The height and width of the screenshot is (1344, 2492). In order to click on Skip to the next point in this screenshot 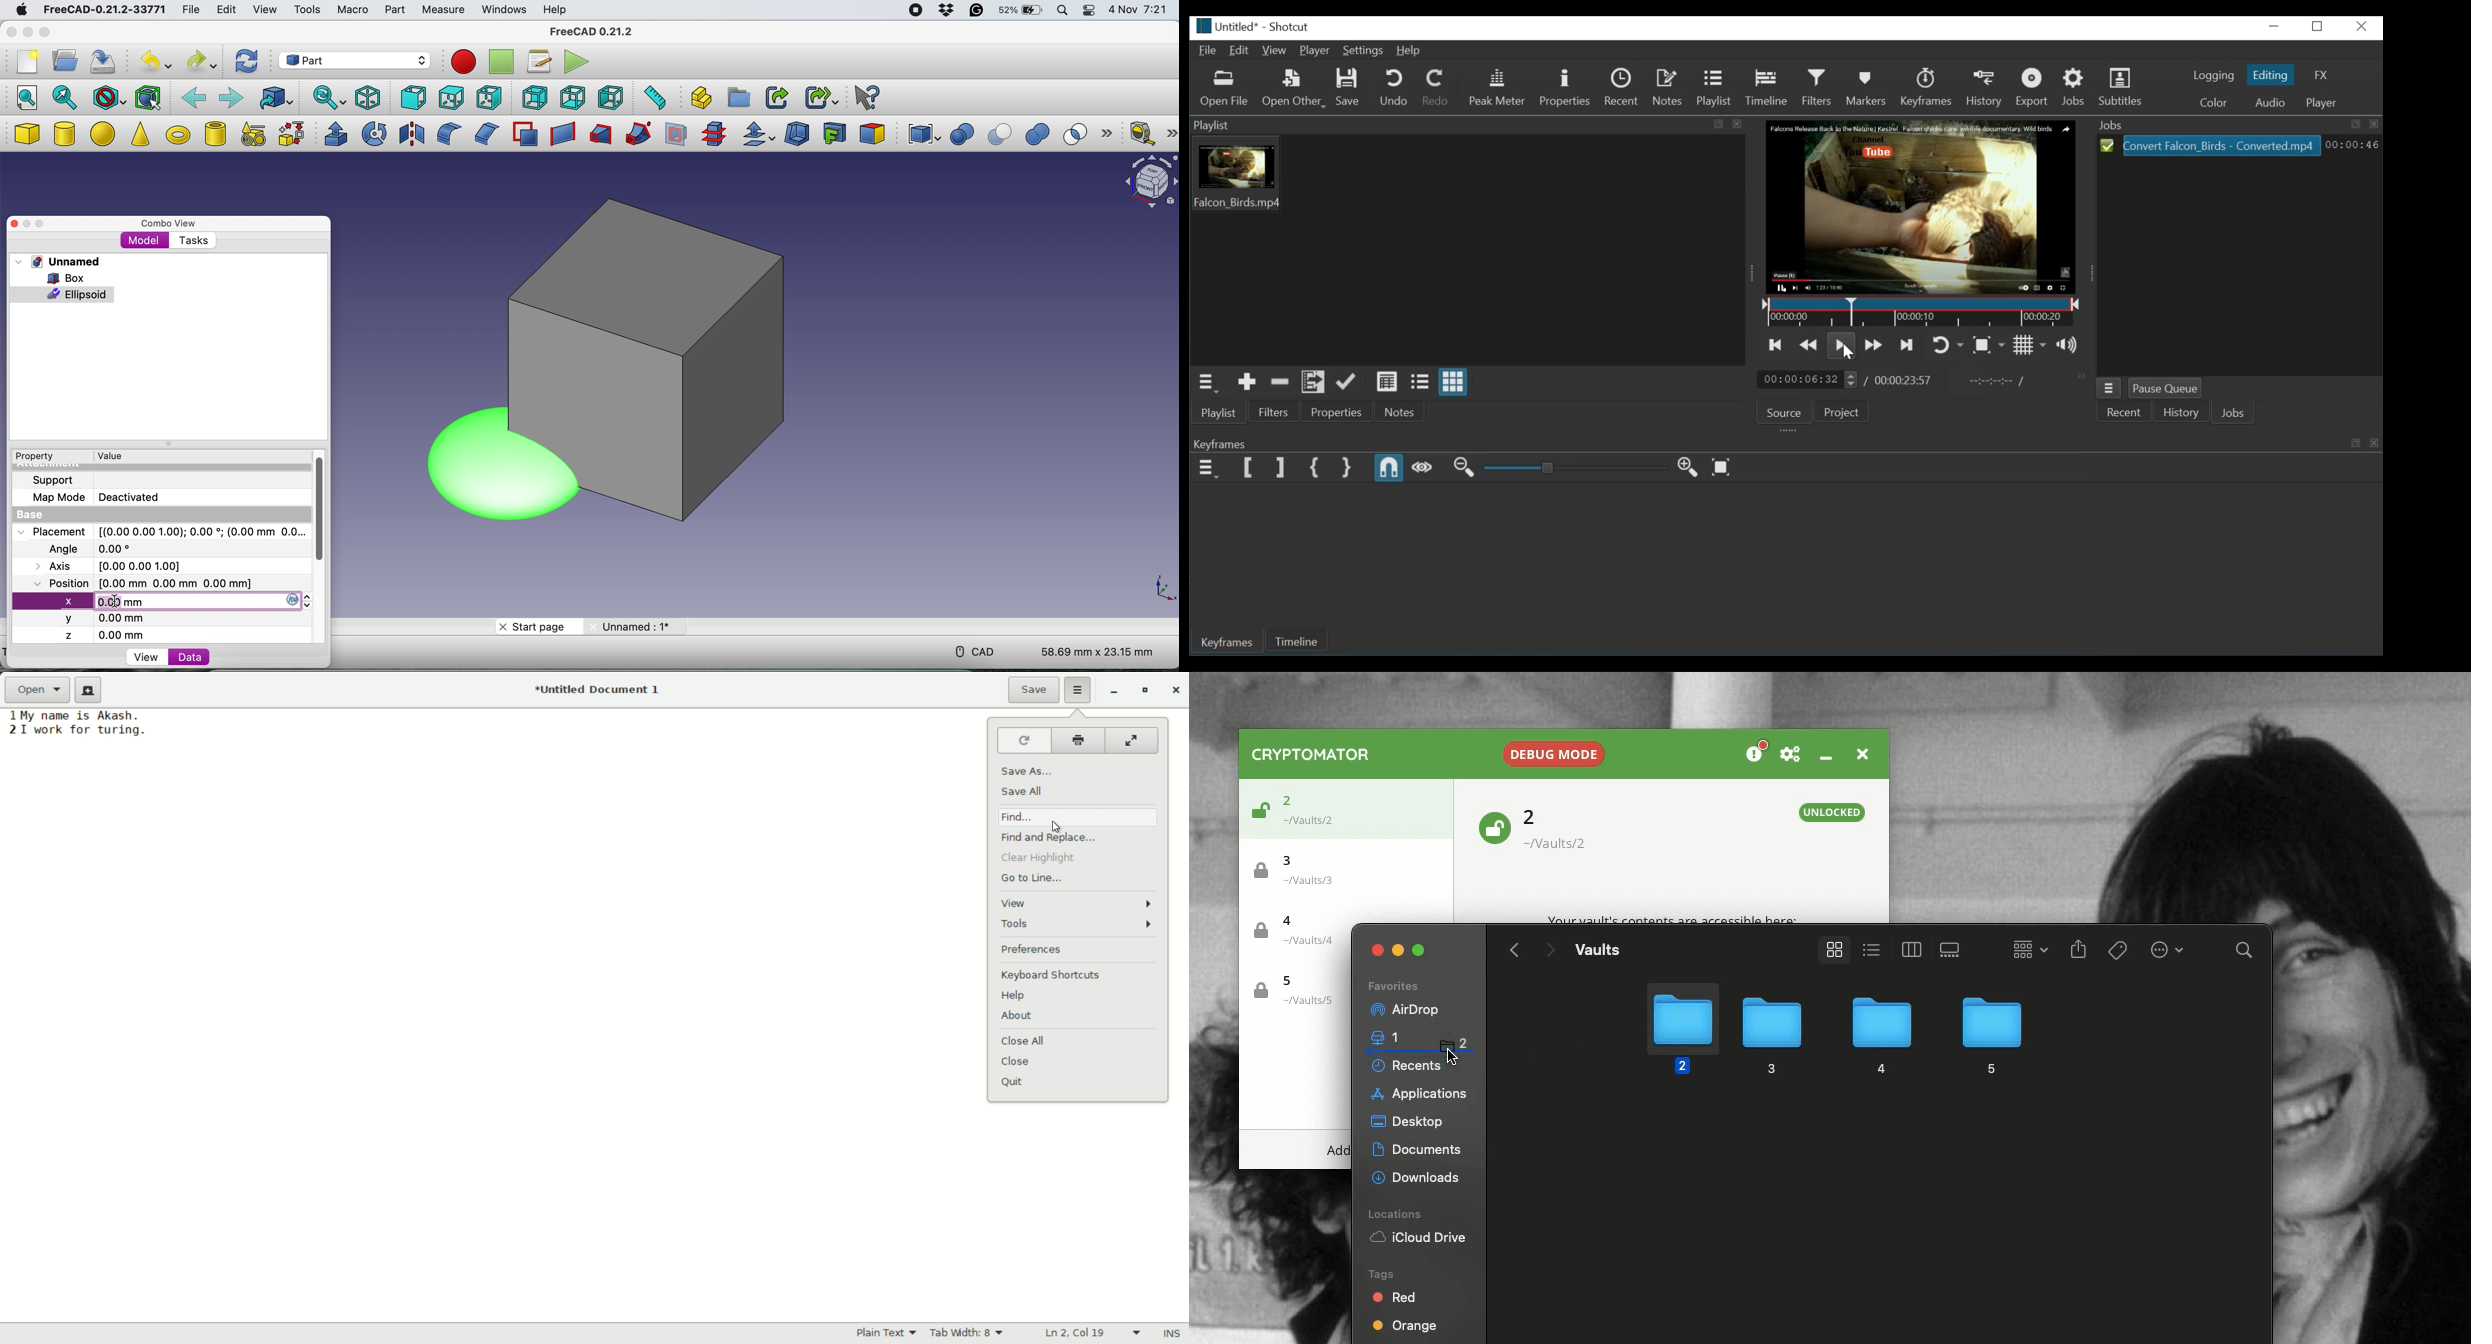, I will do `click(1907, 345)`.